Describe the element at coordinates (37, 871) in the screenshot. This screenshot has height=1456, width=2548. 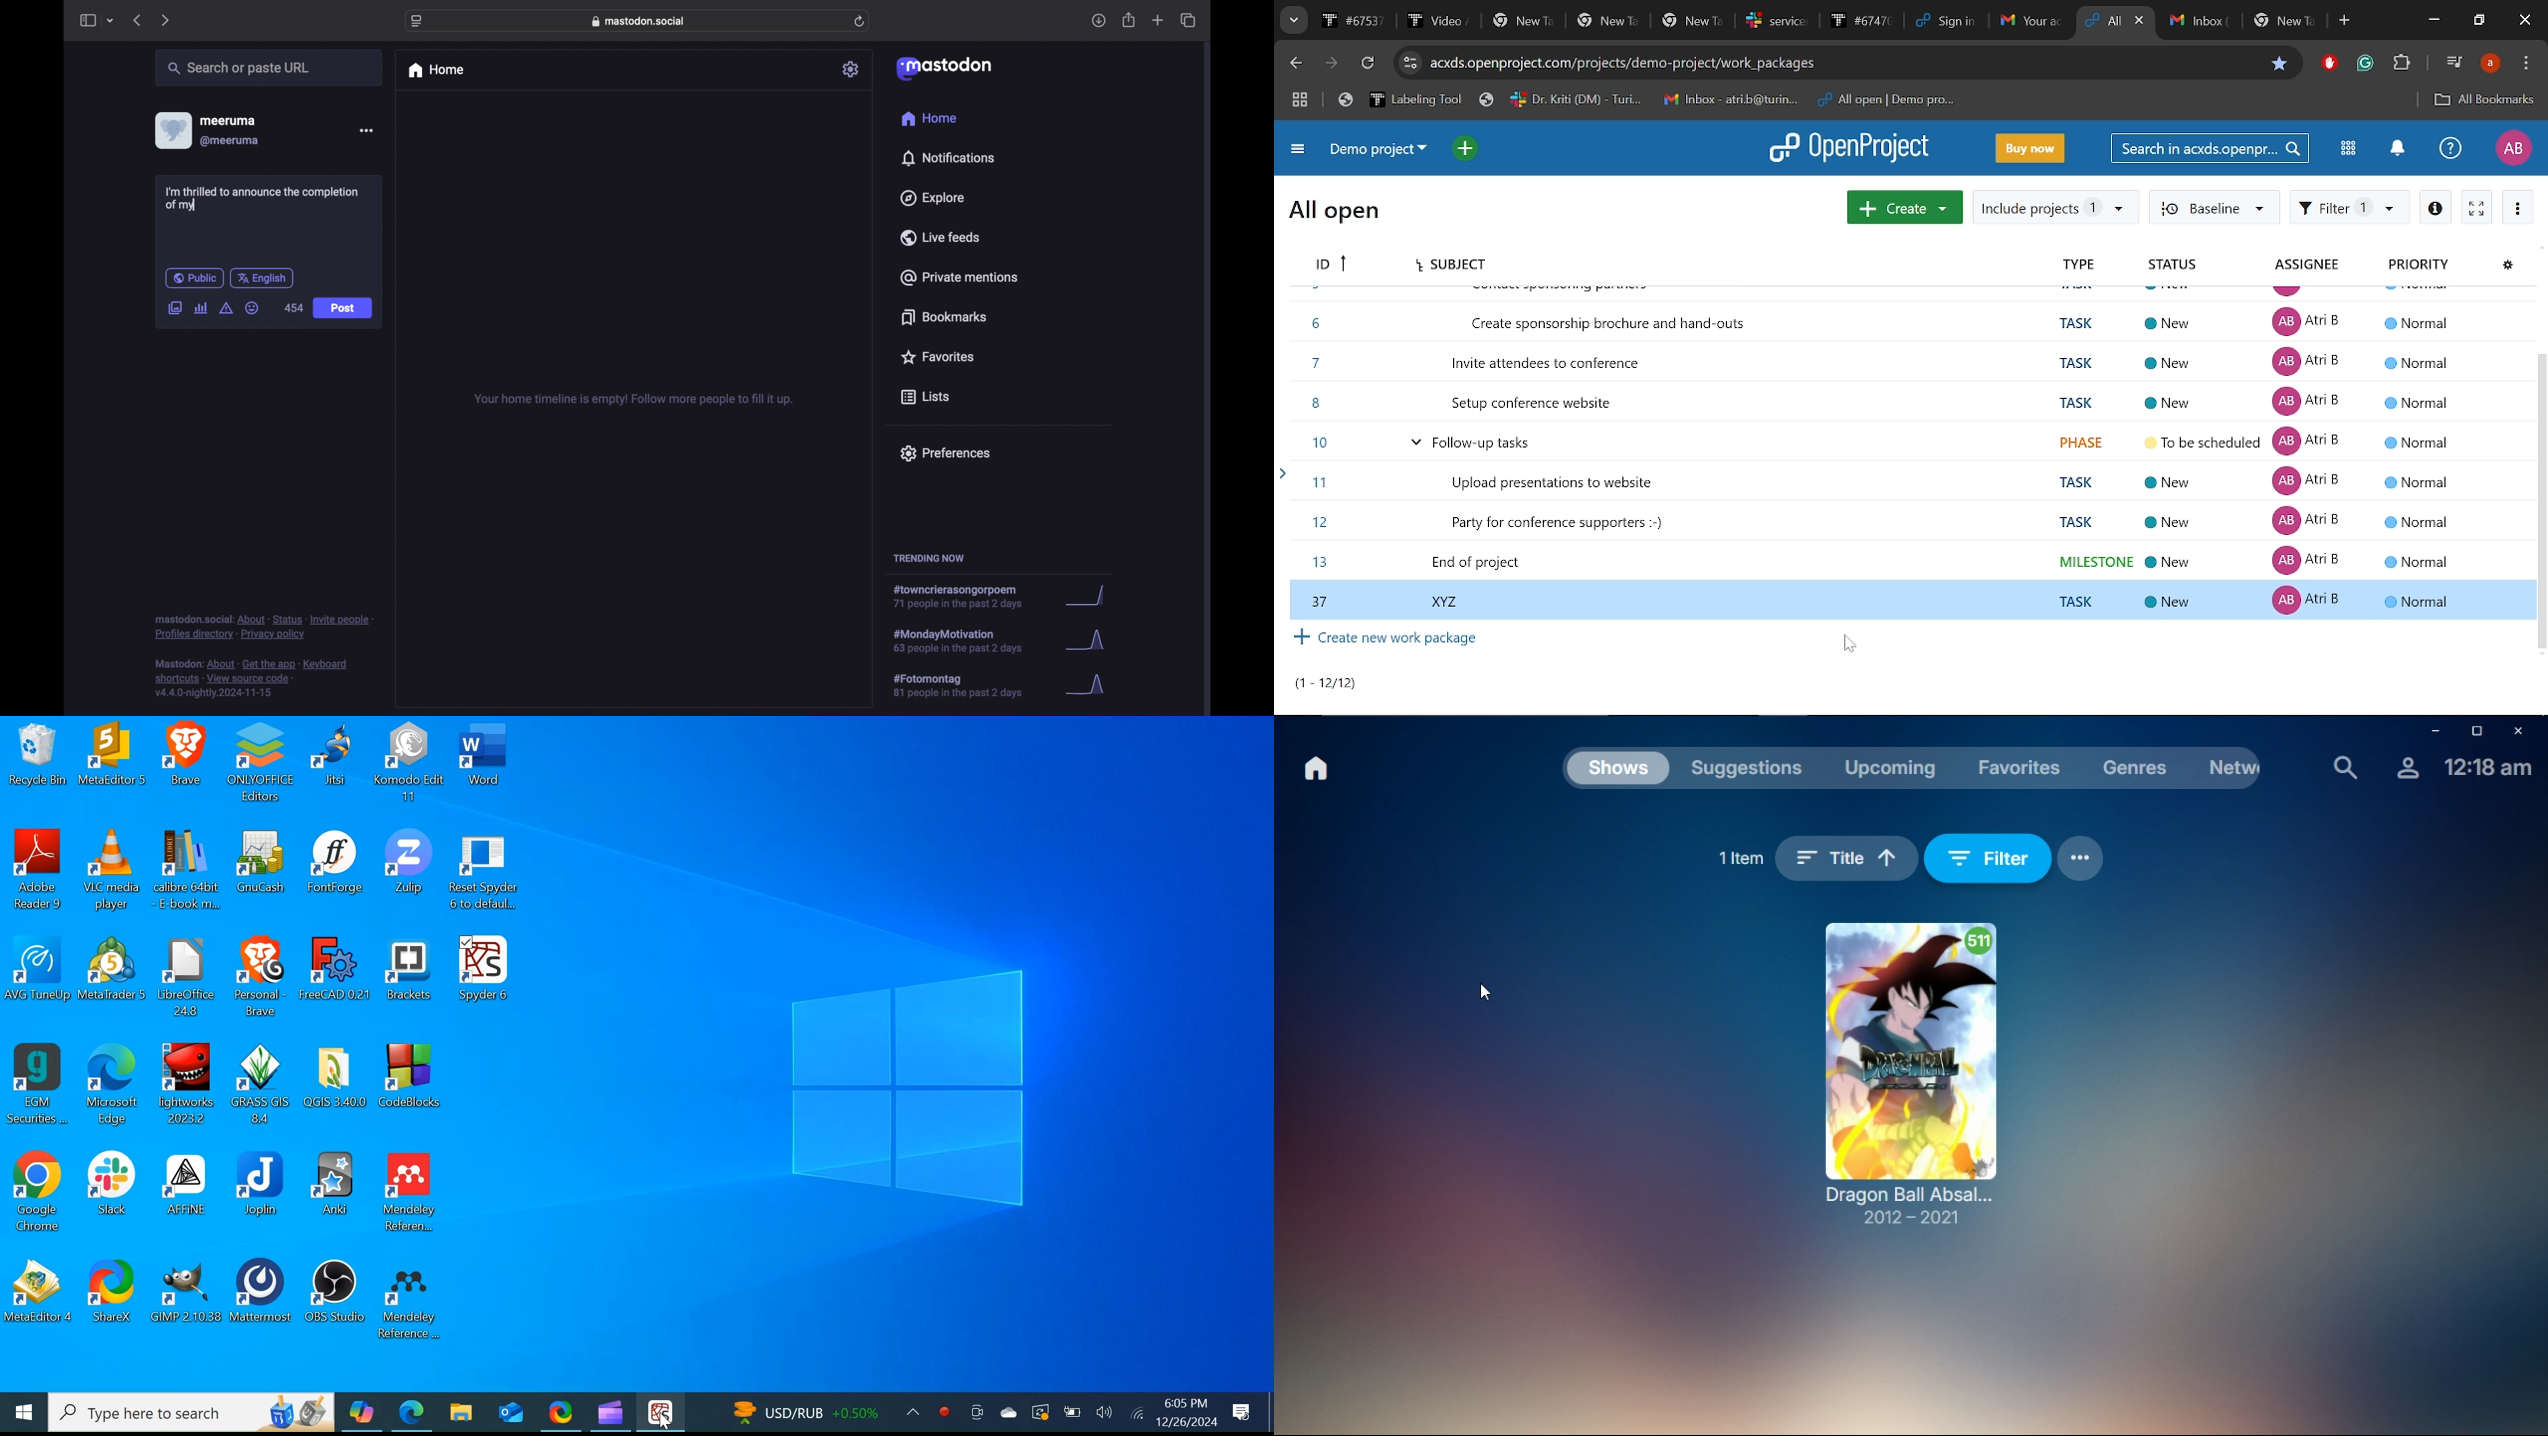
I see `Adobe Reader Desktop Icon` at that location.